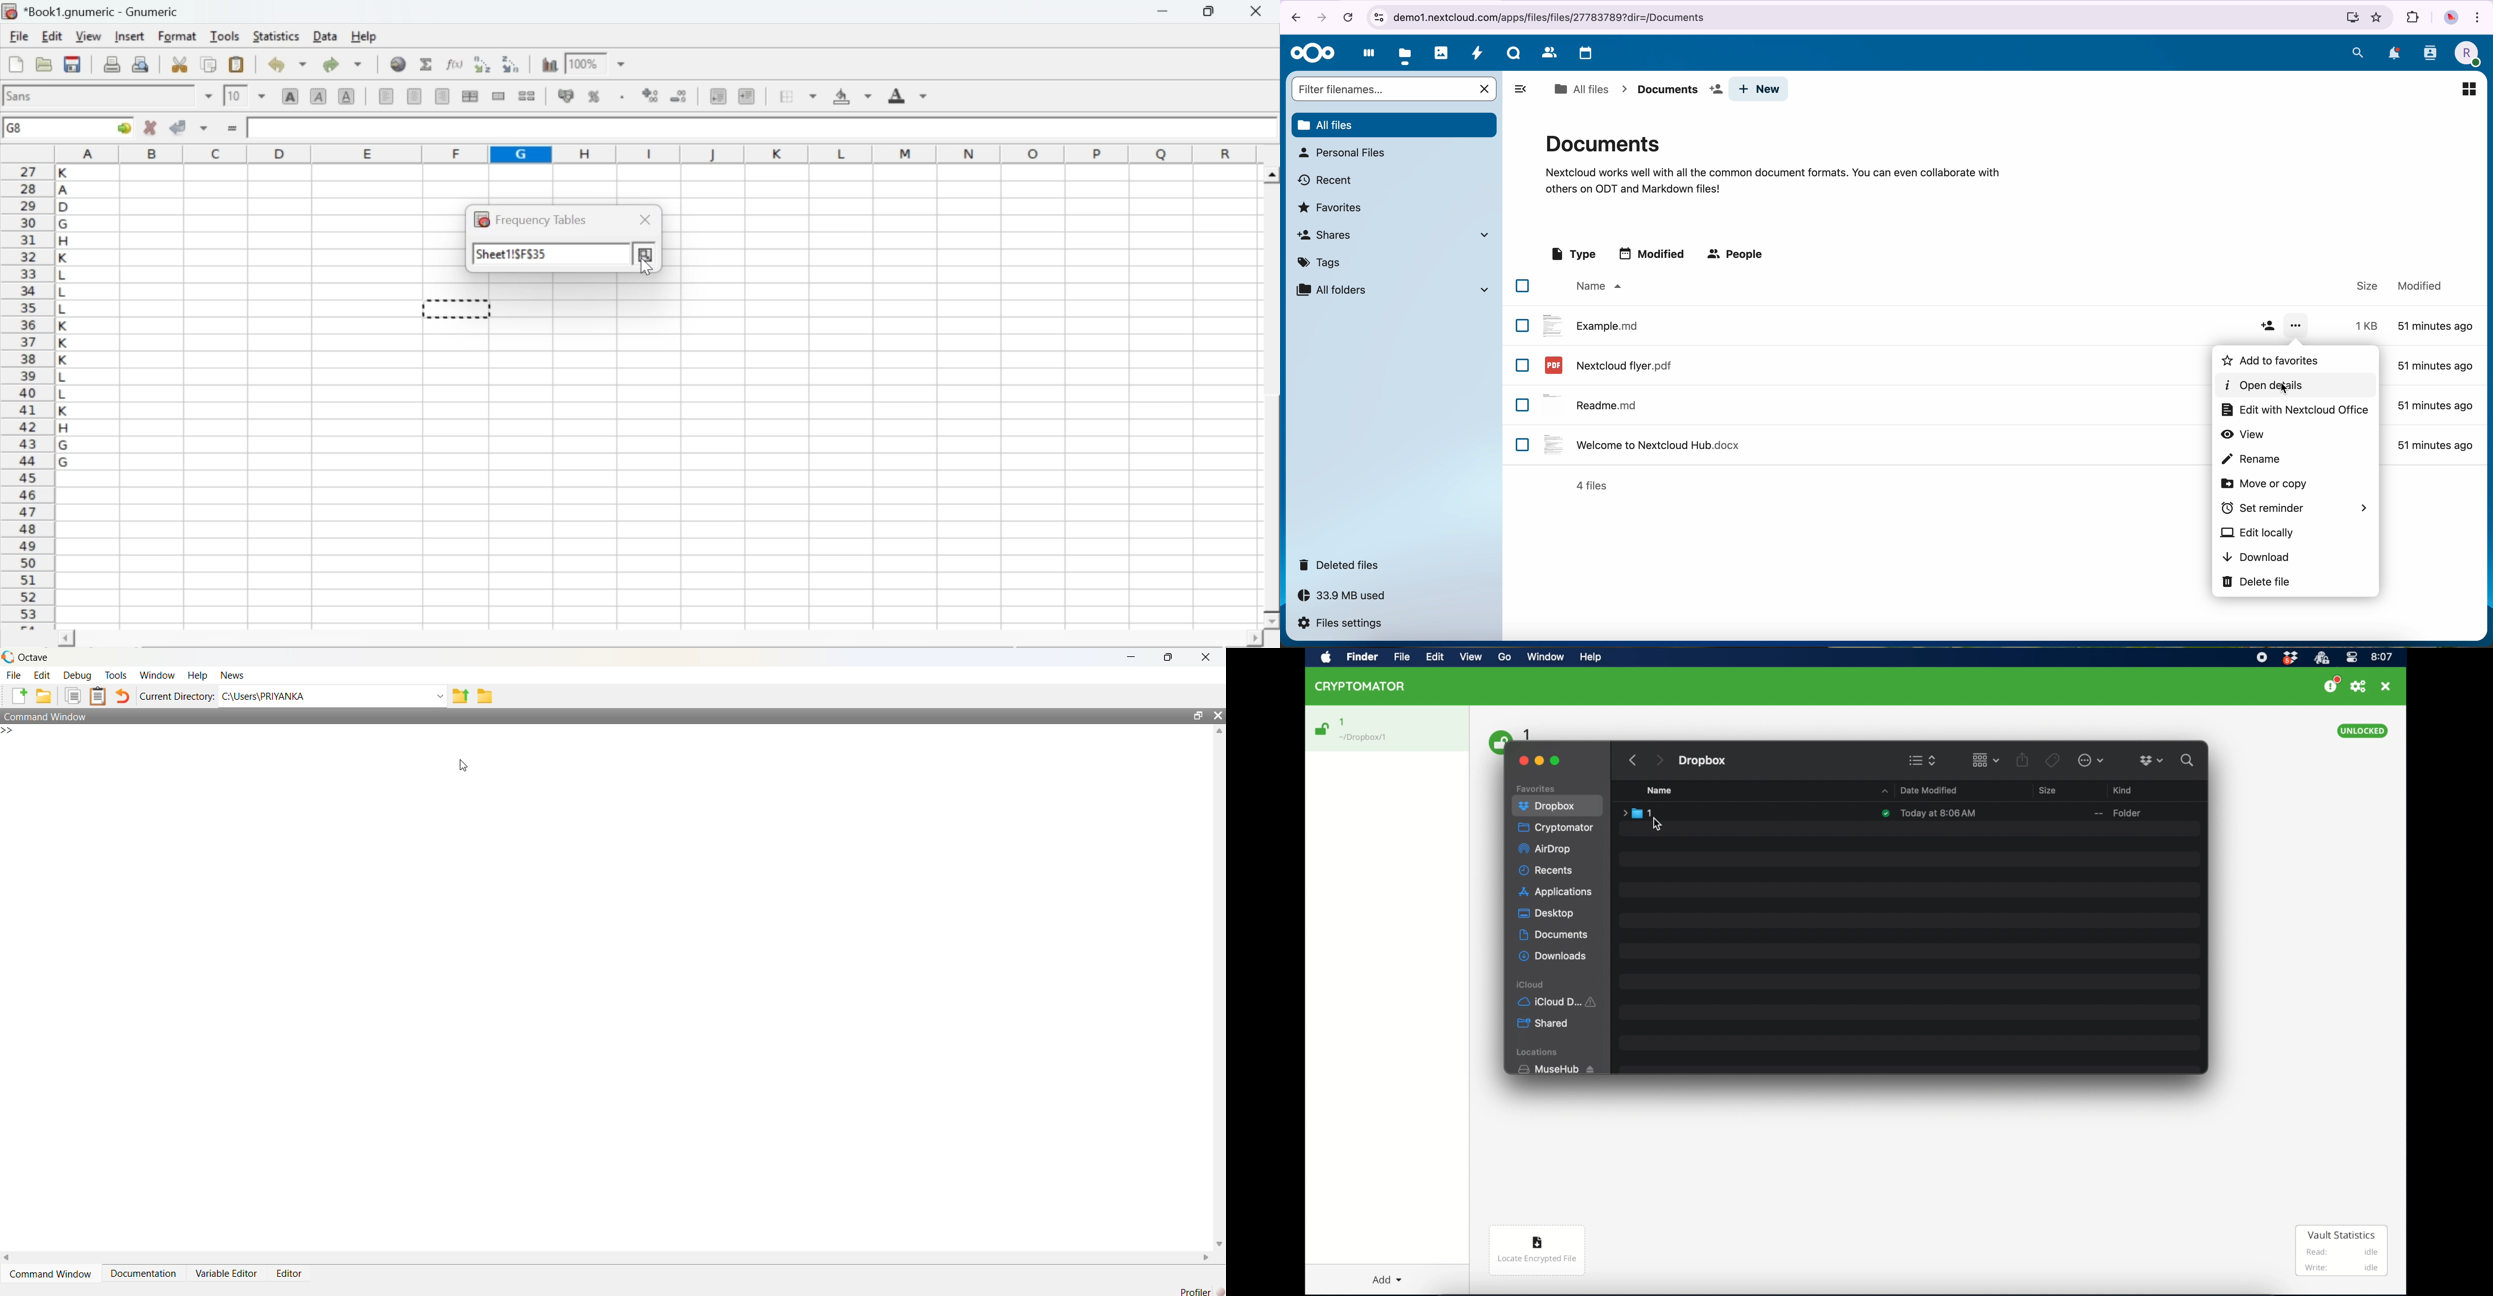  What do you see at coordinates (179, 64) in the screenshot?
I see `cut` at bounding box center [179, 64].